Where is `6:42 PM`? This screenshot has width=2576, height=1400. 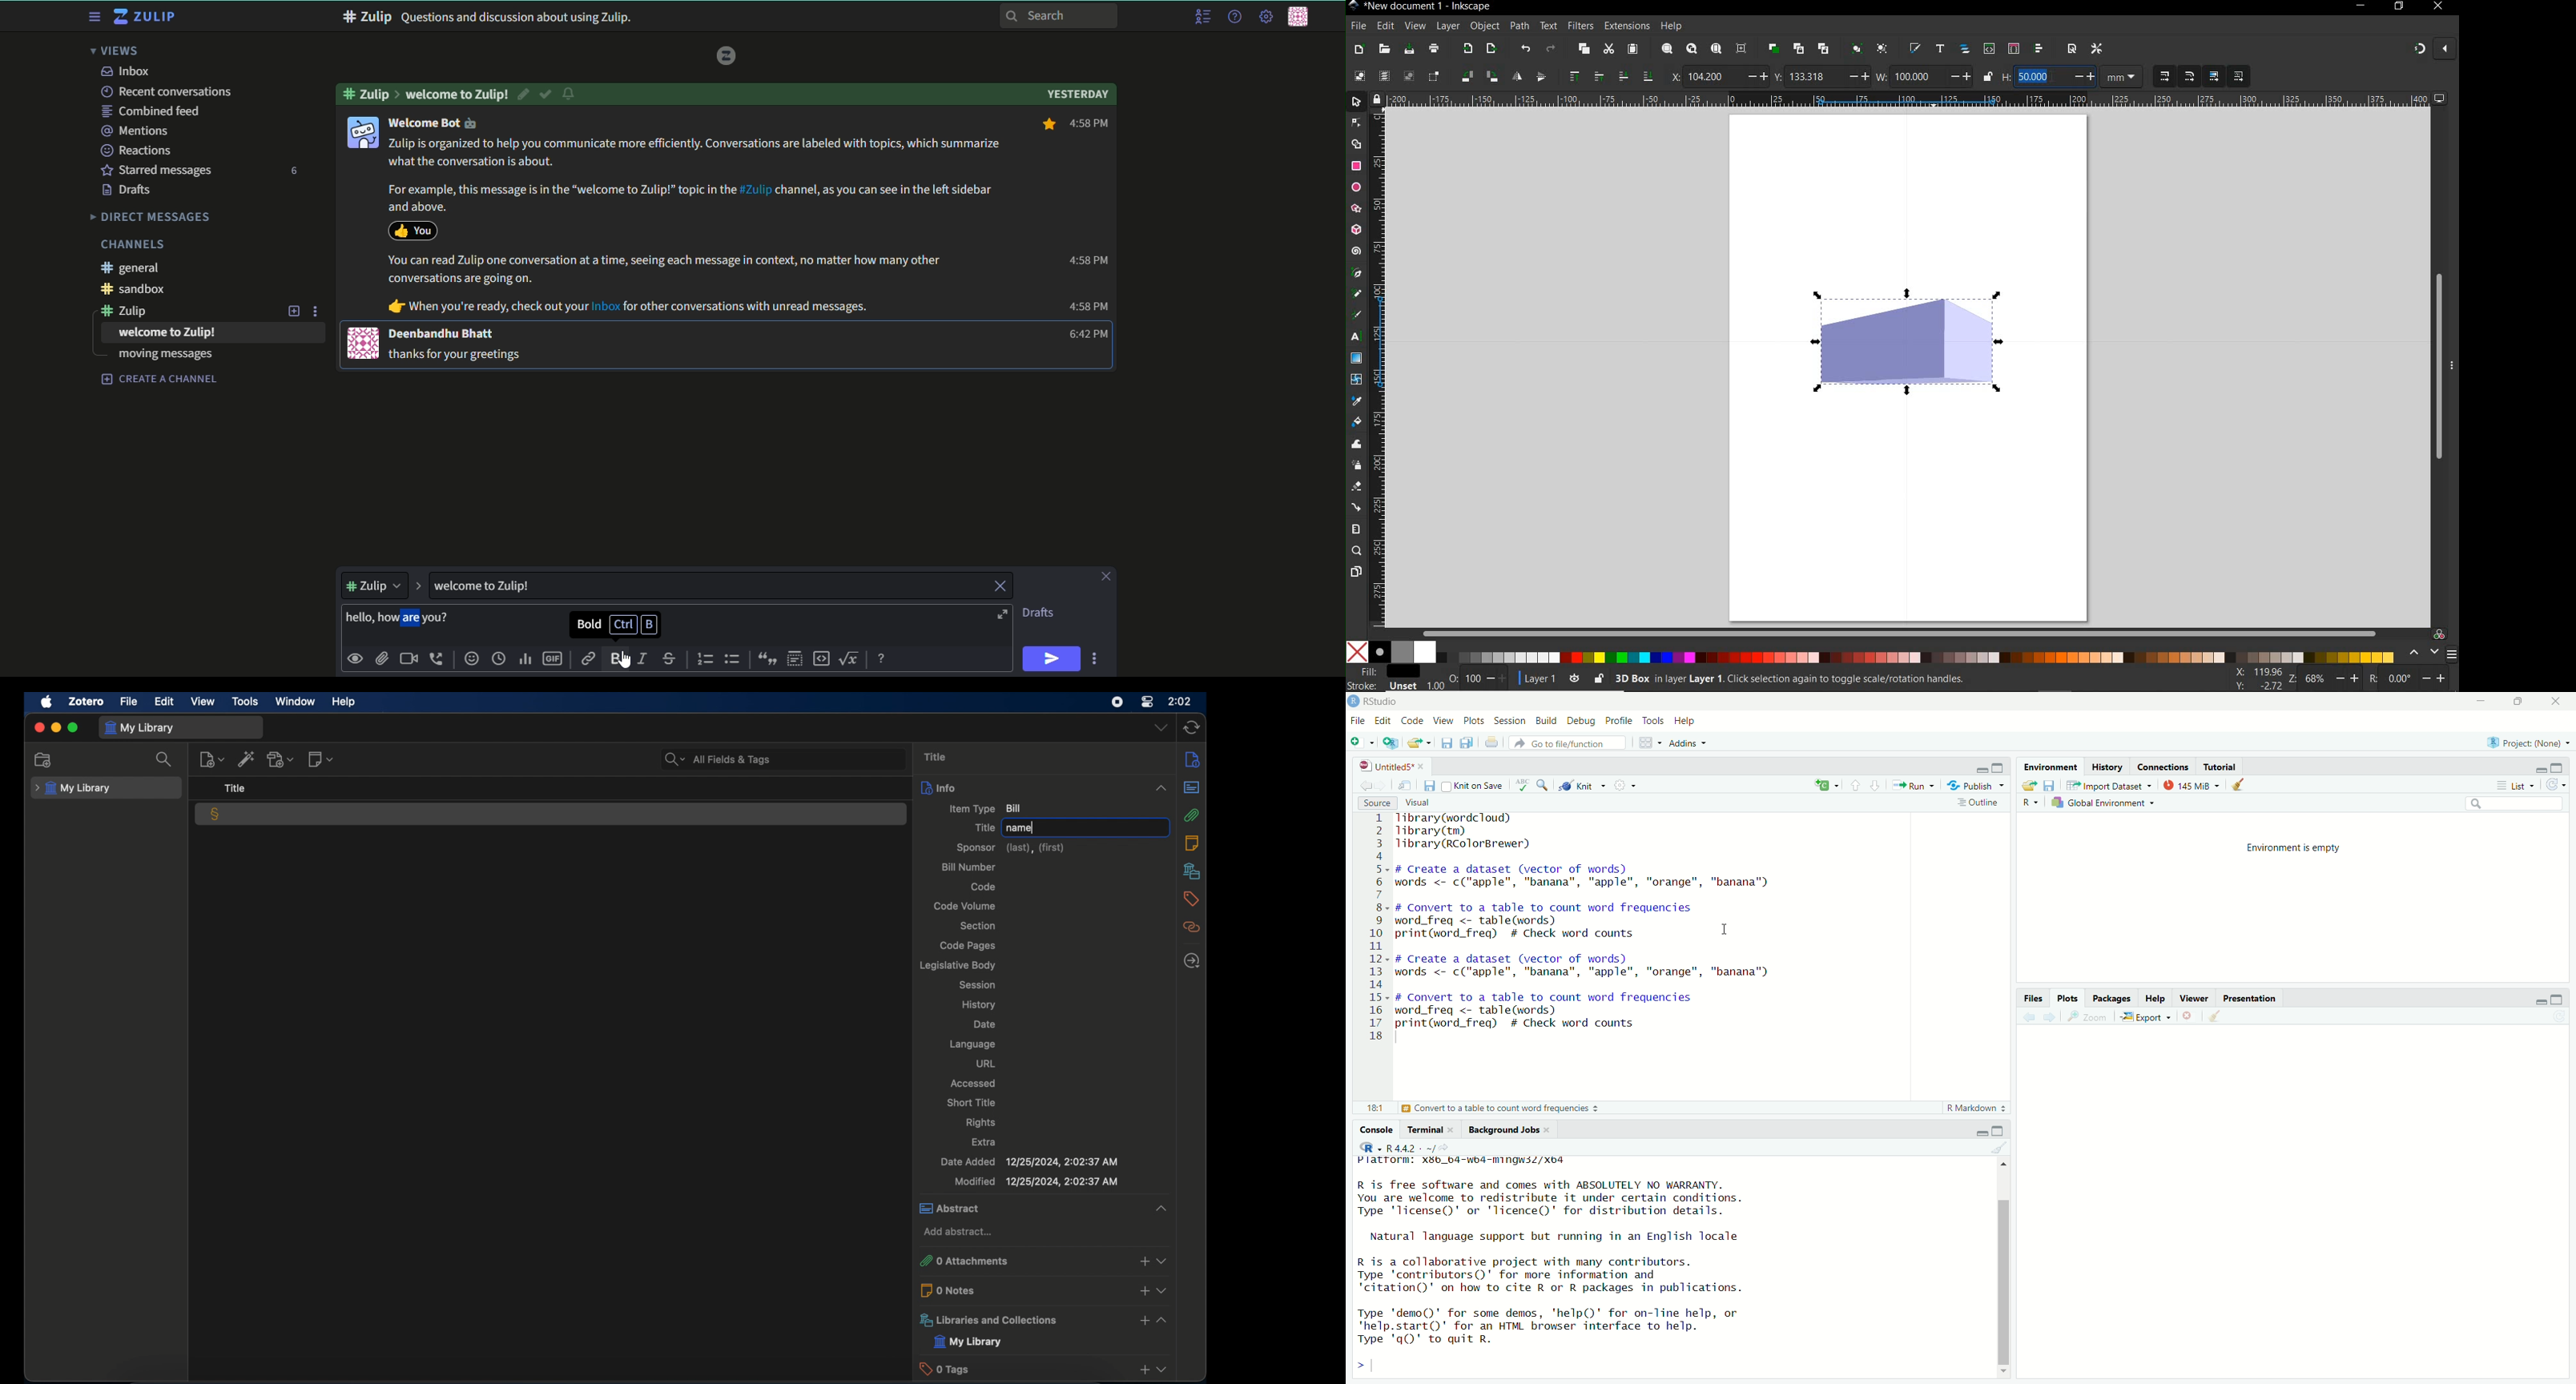
6:42 PM is located at coordinates (1084, 335).